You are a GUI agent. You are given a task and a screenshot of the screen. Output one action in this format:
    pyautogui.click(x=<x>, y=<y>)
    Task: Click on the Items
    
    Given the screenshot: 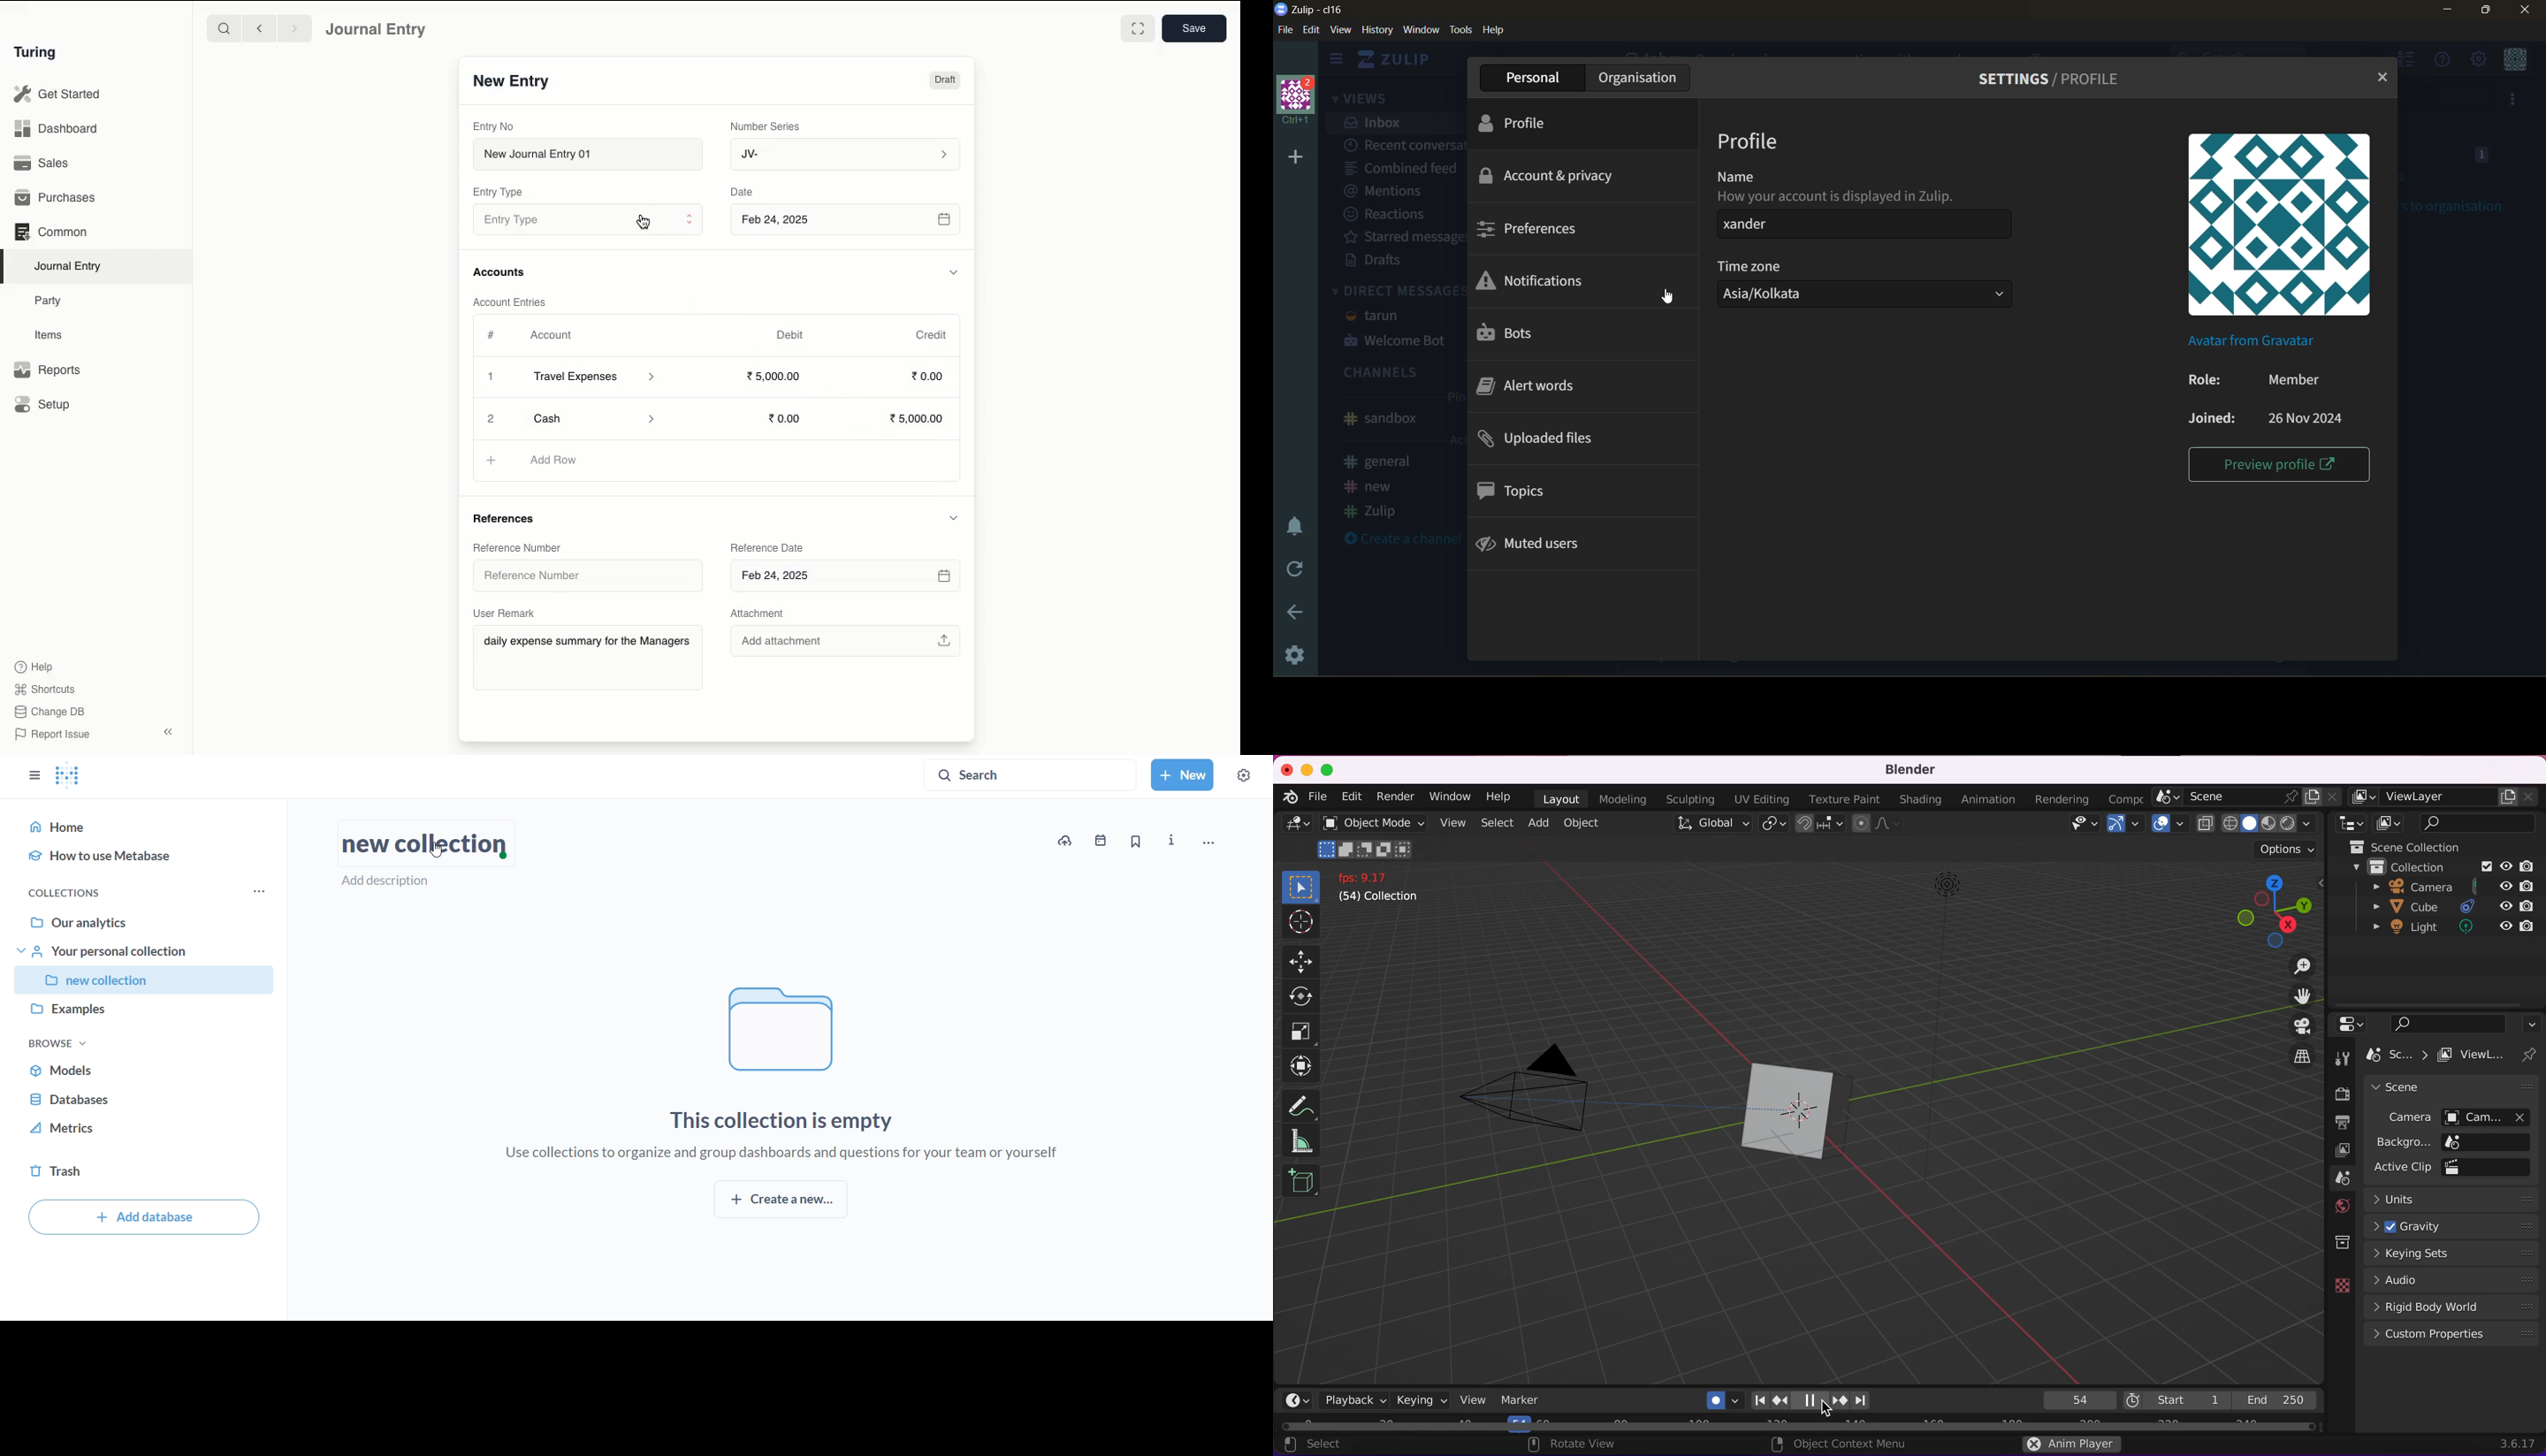 What is the action you would take?
    pyautogui.click(x=49, y=334)
    